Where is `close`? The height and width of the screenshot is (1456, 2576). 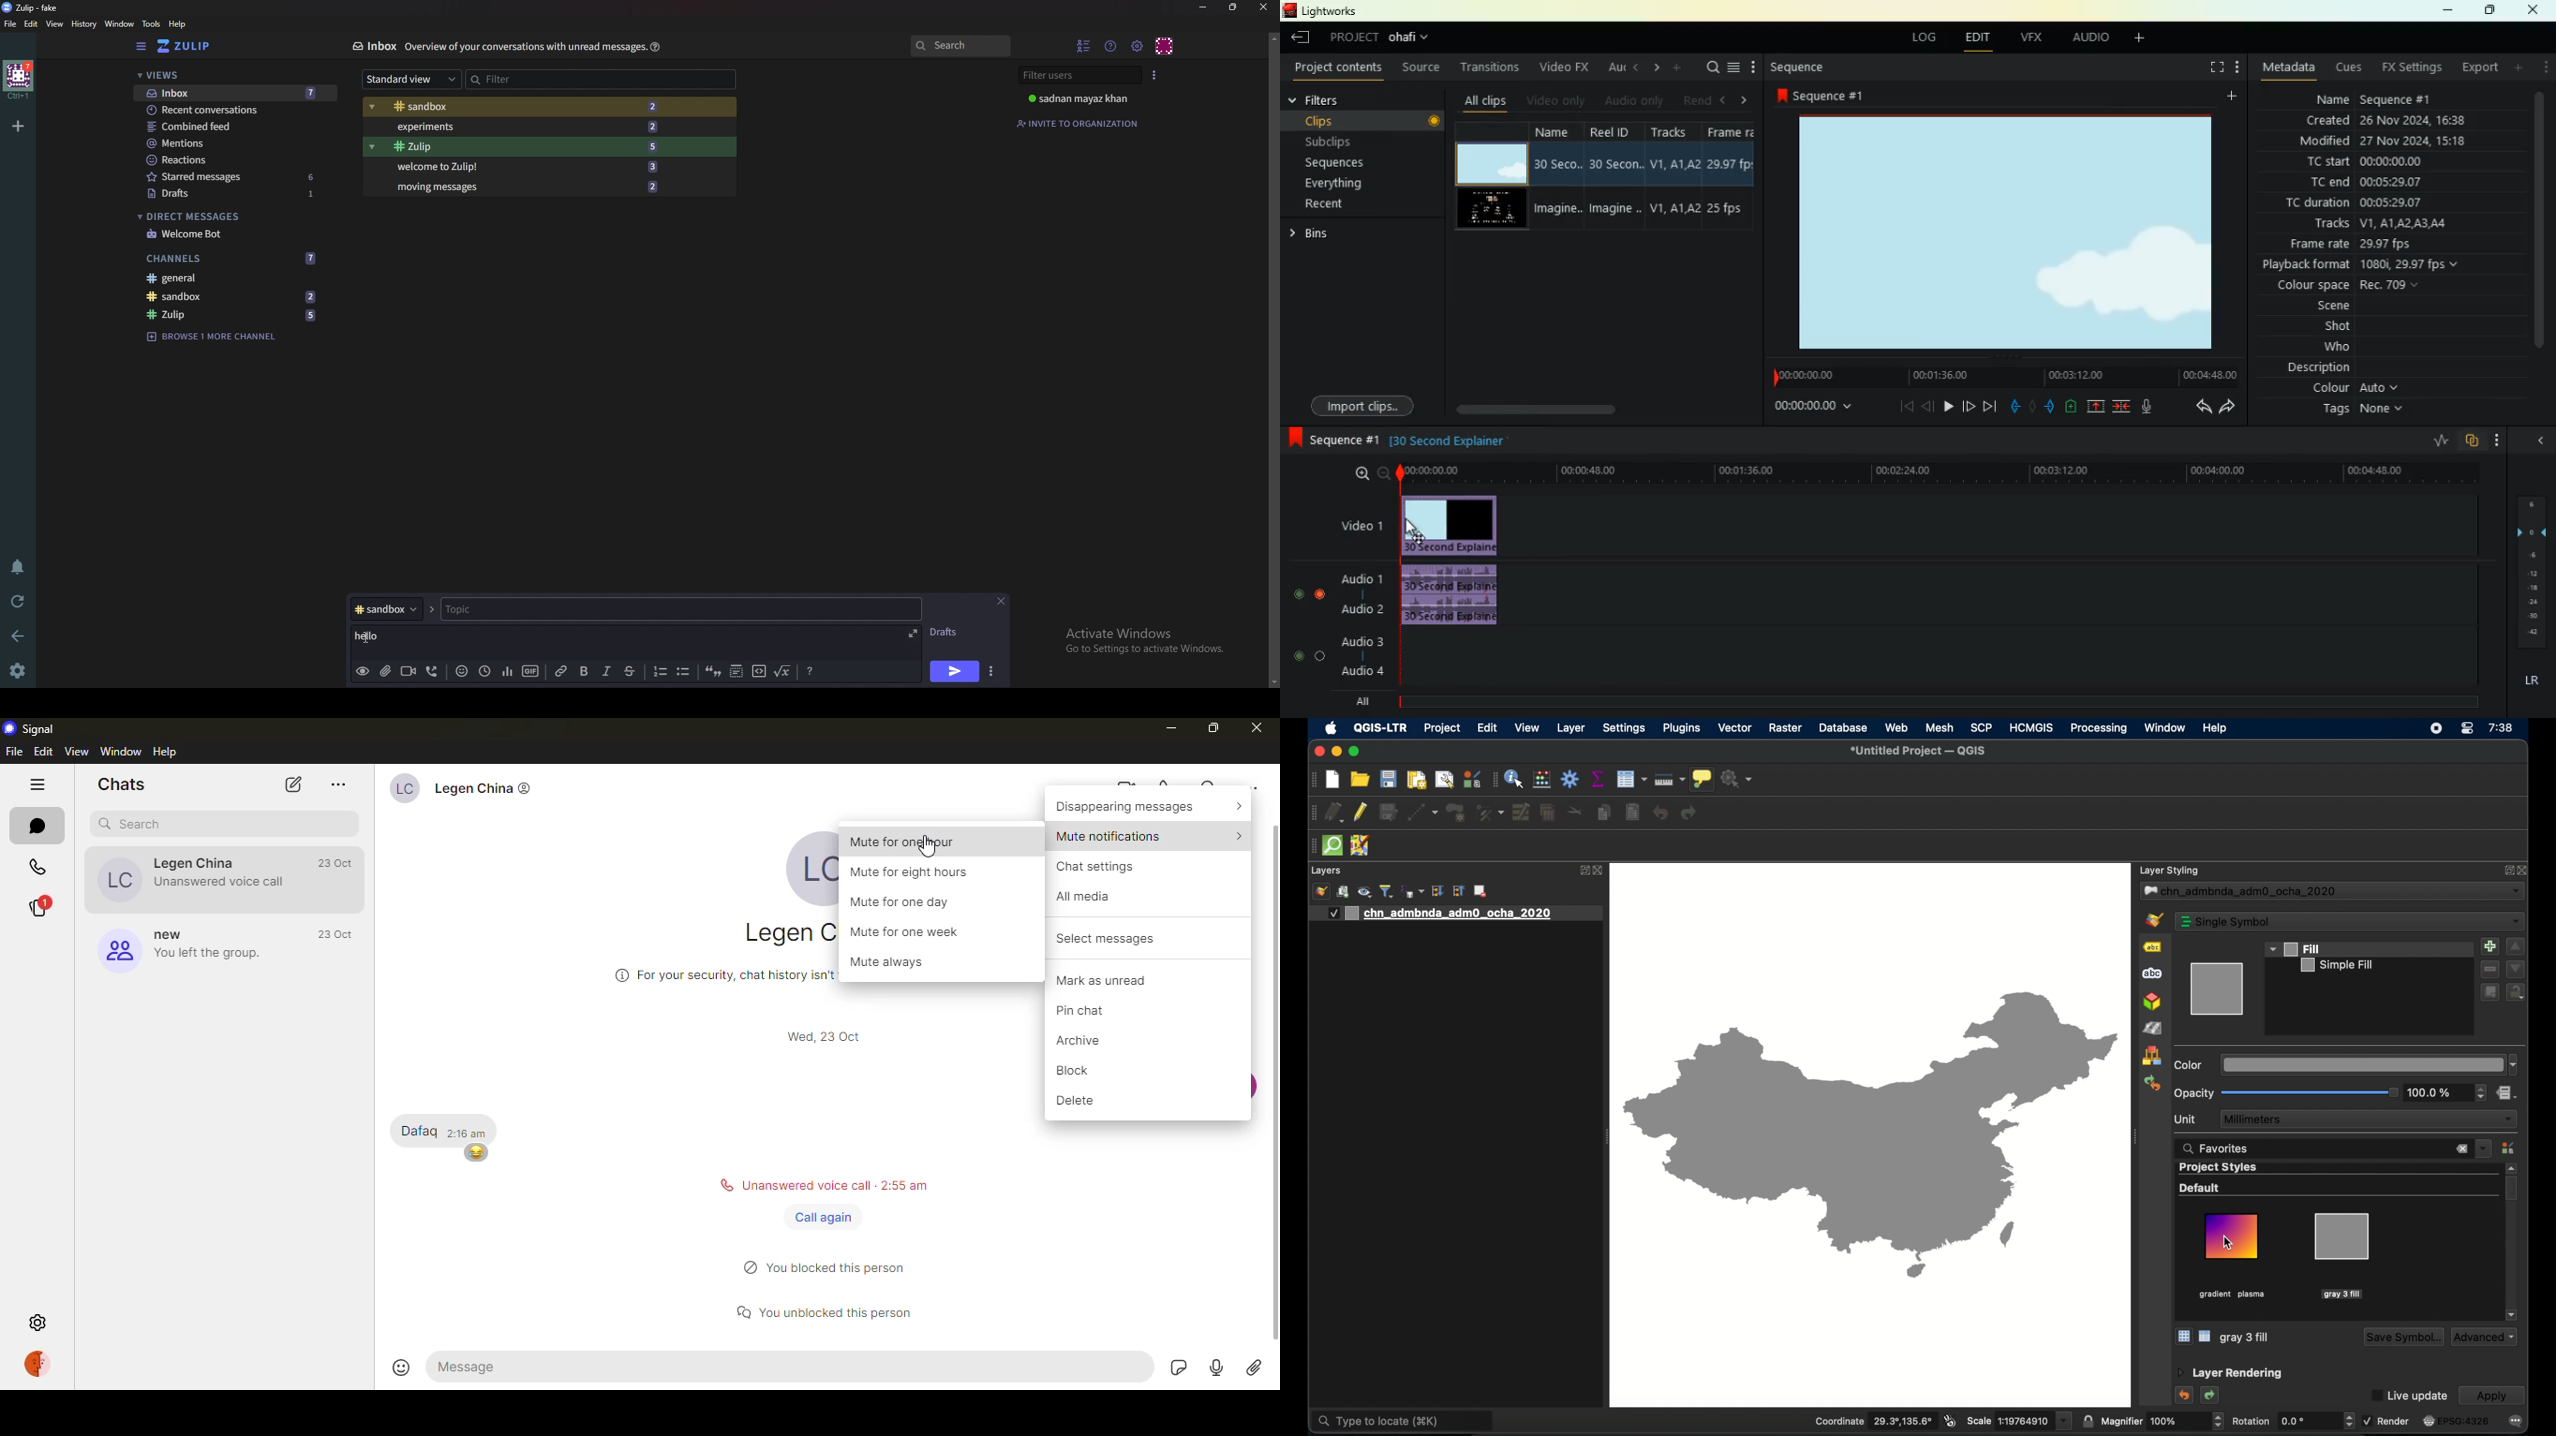 close is located at coordinates (1263, 8).